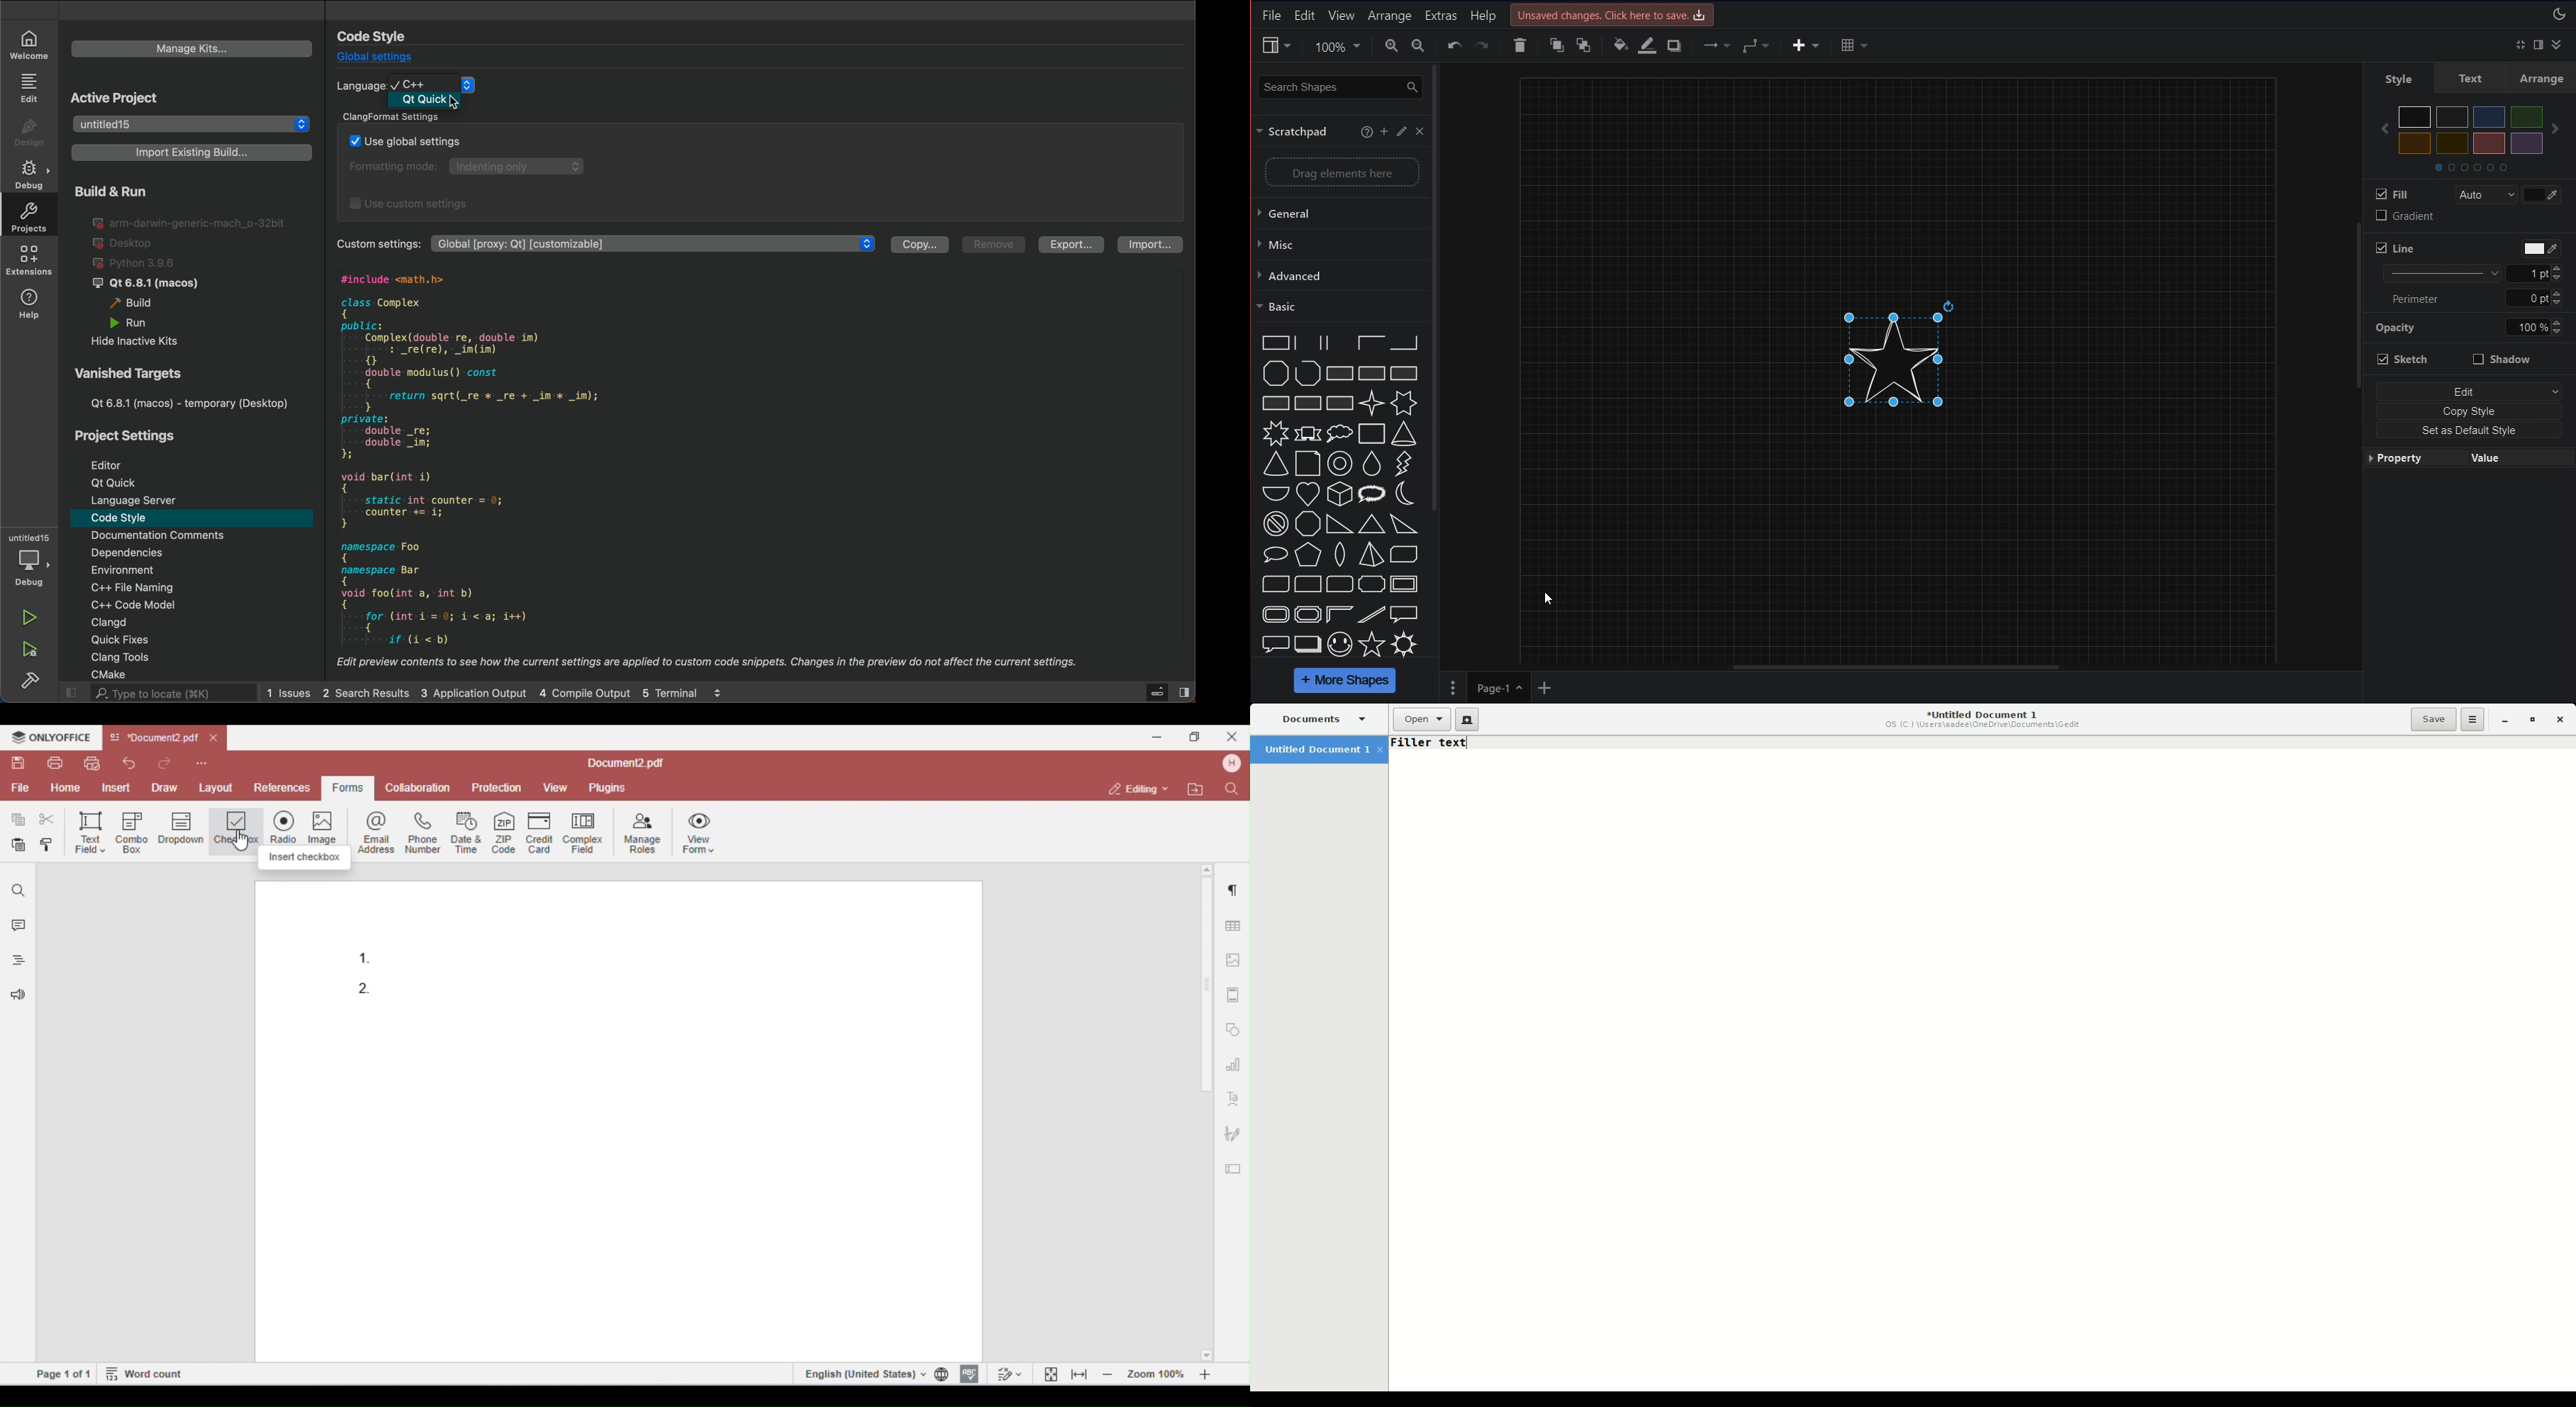 This screenshot has height=1428, width=2576. I want to click on plaque, so click(1371, 584).